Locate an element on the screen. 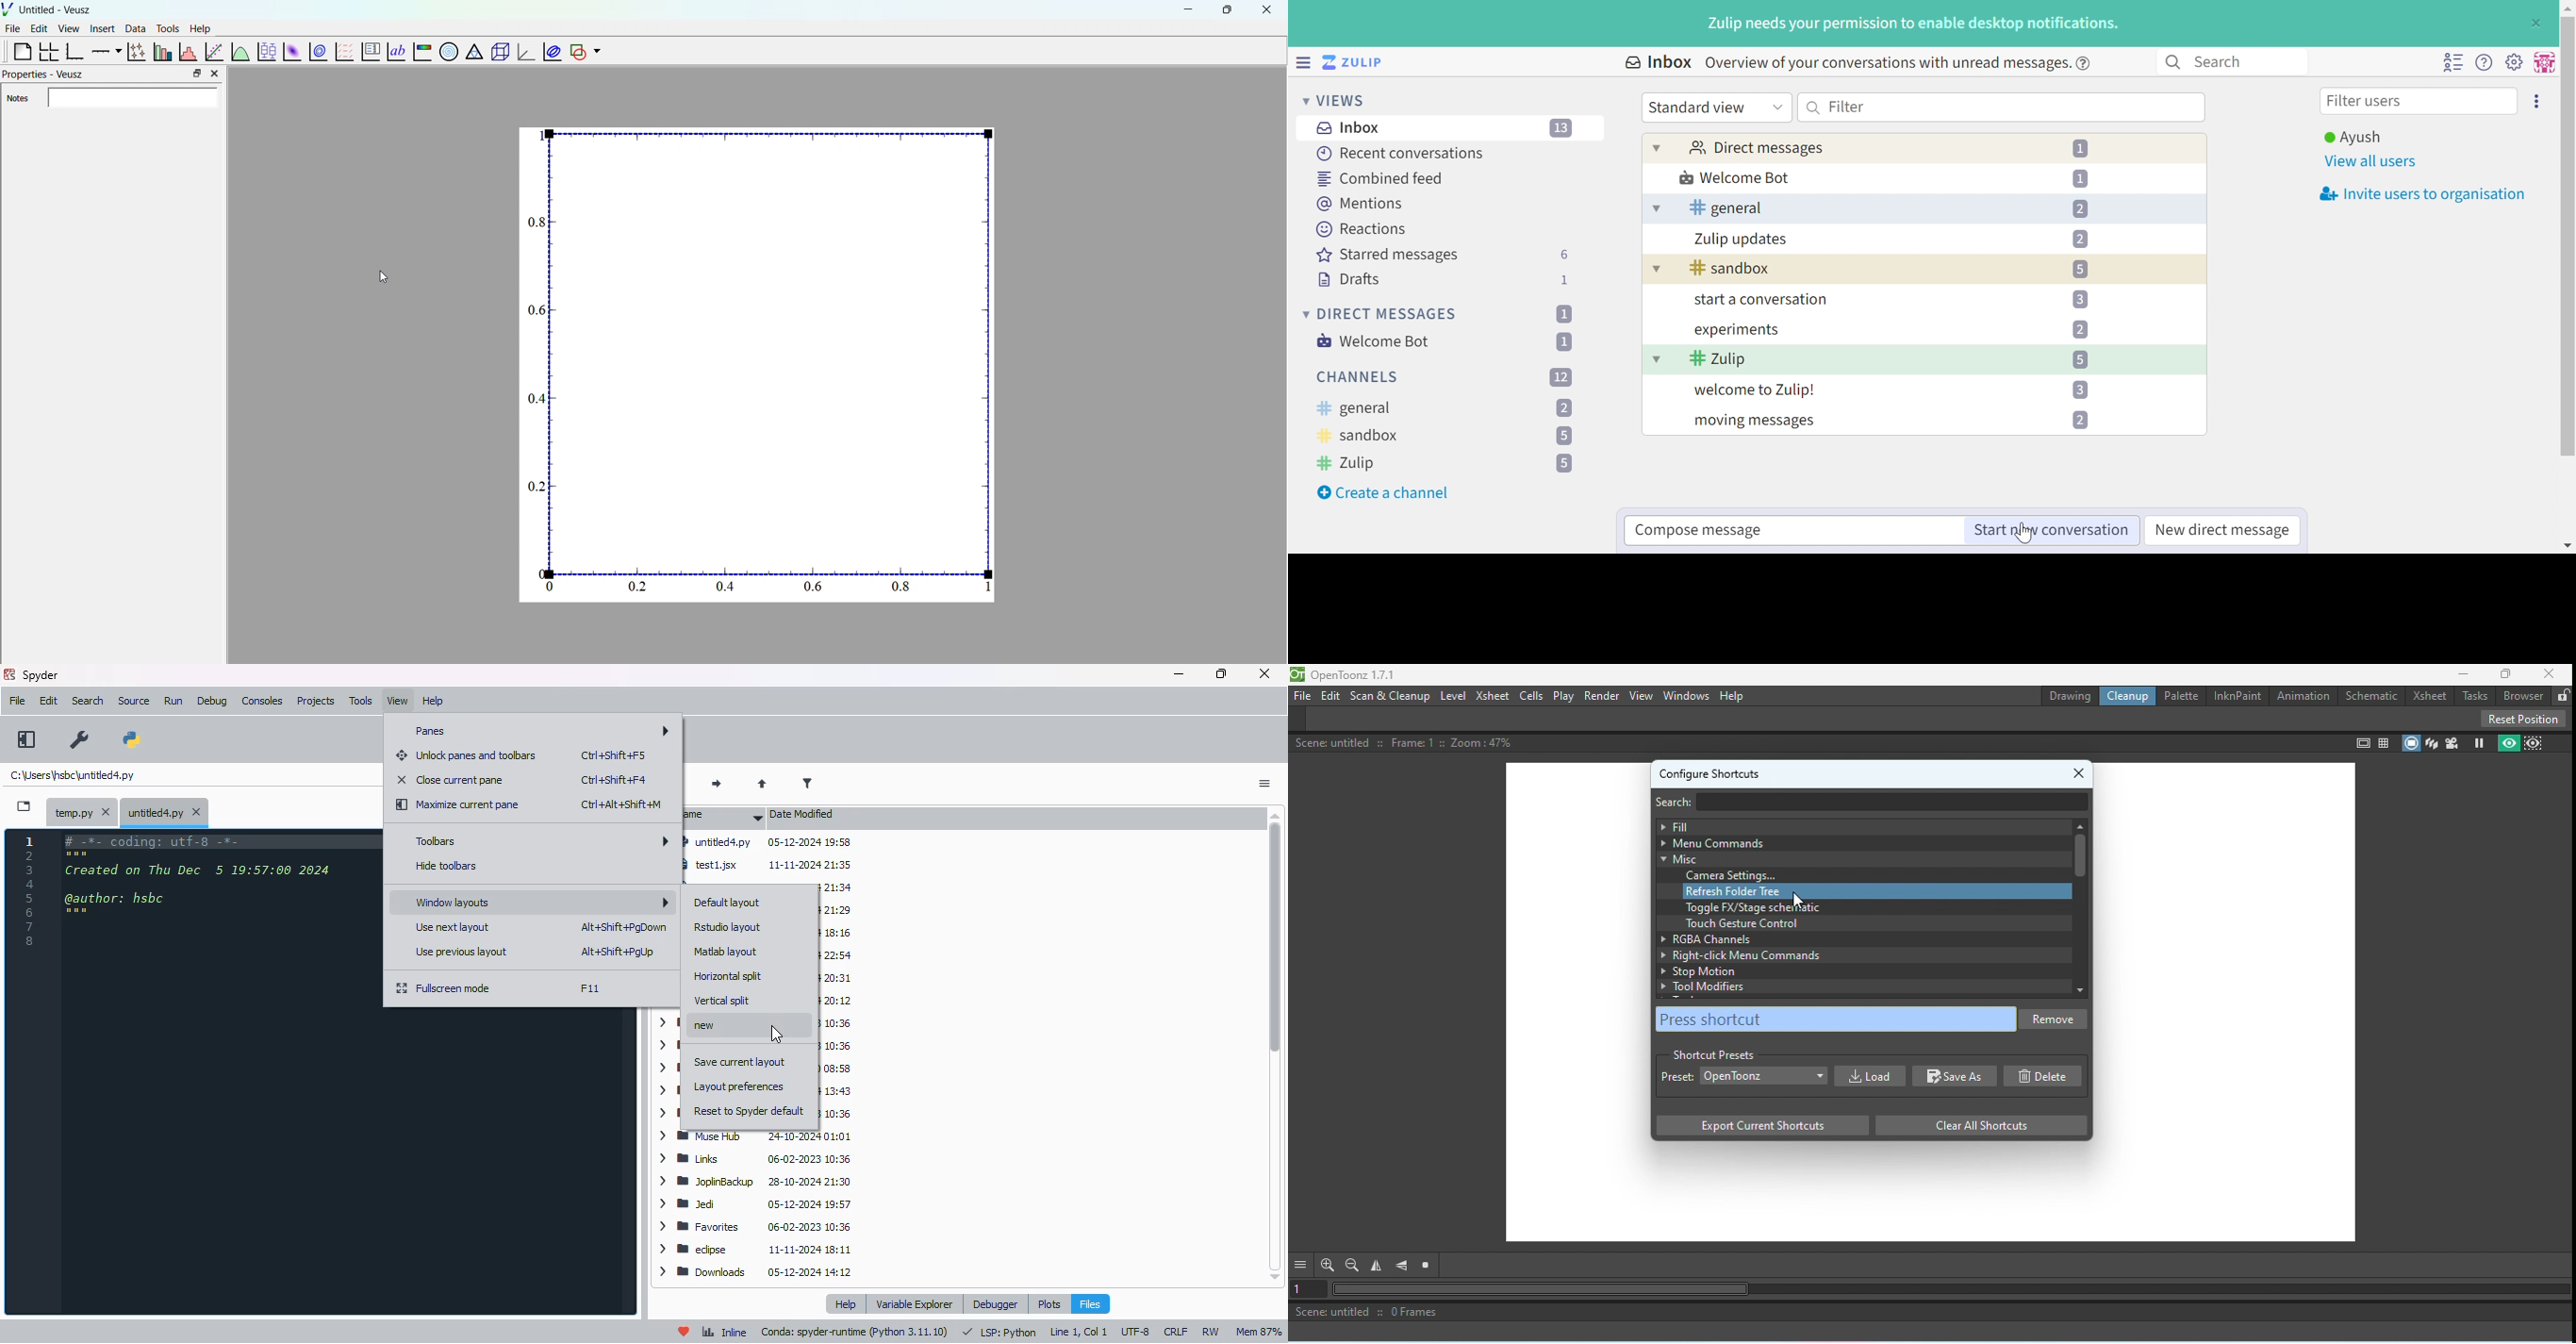 This screenshot has width=2576, height=1344. Hide left sidebar is located at coordinates (1305, 62).